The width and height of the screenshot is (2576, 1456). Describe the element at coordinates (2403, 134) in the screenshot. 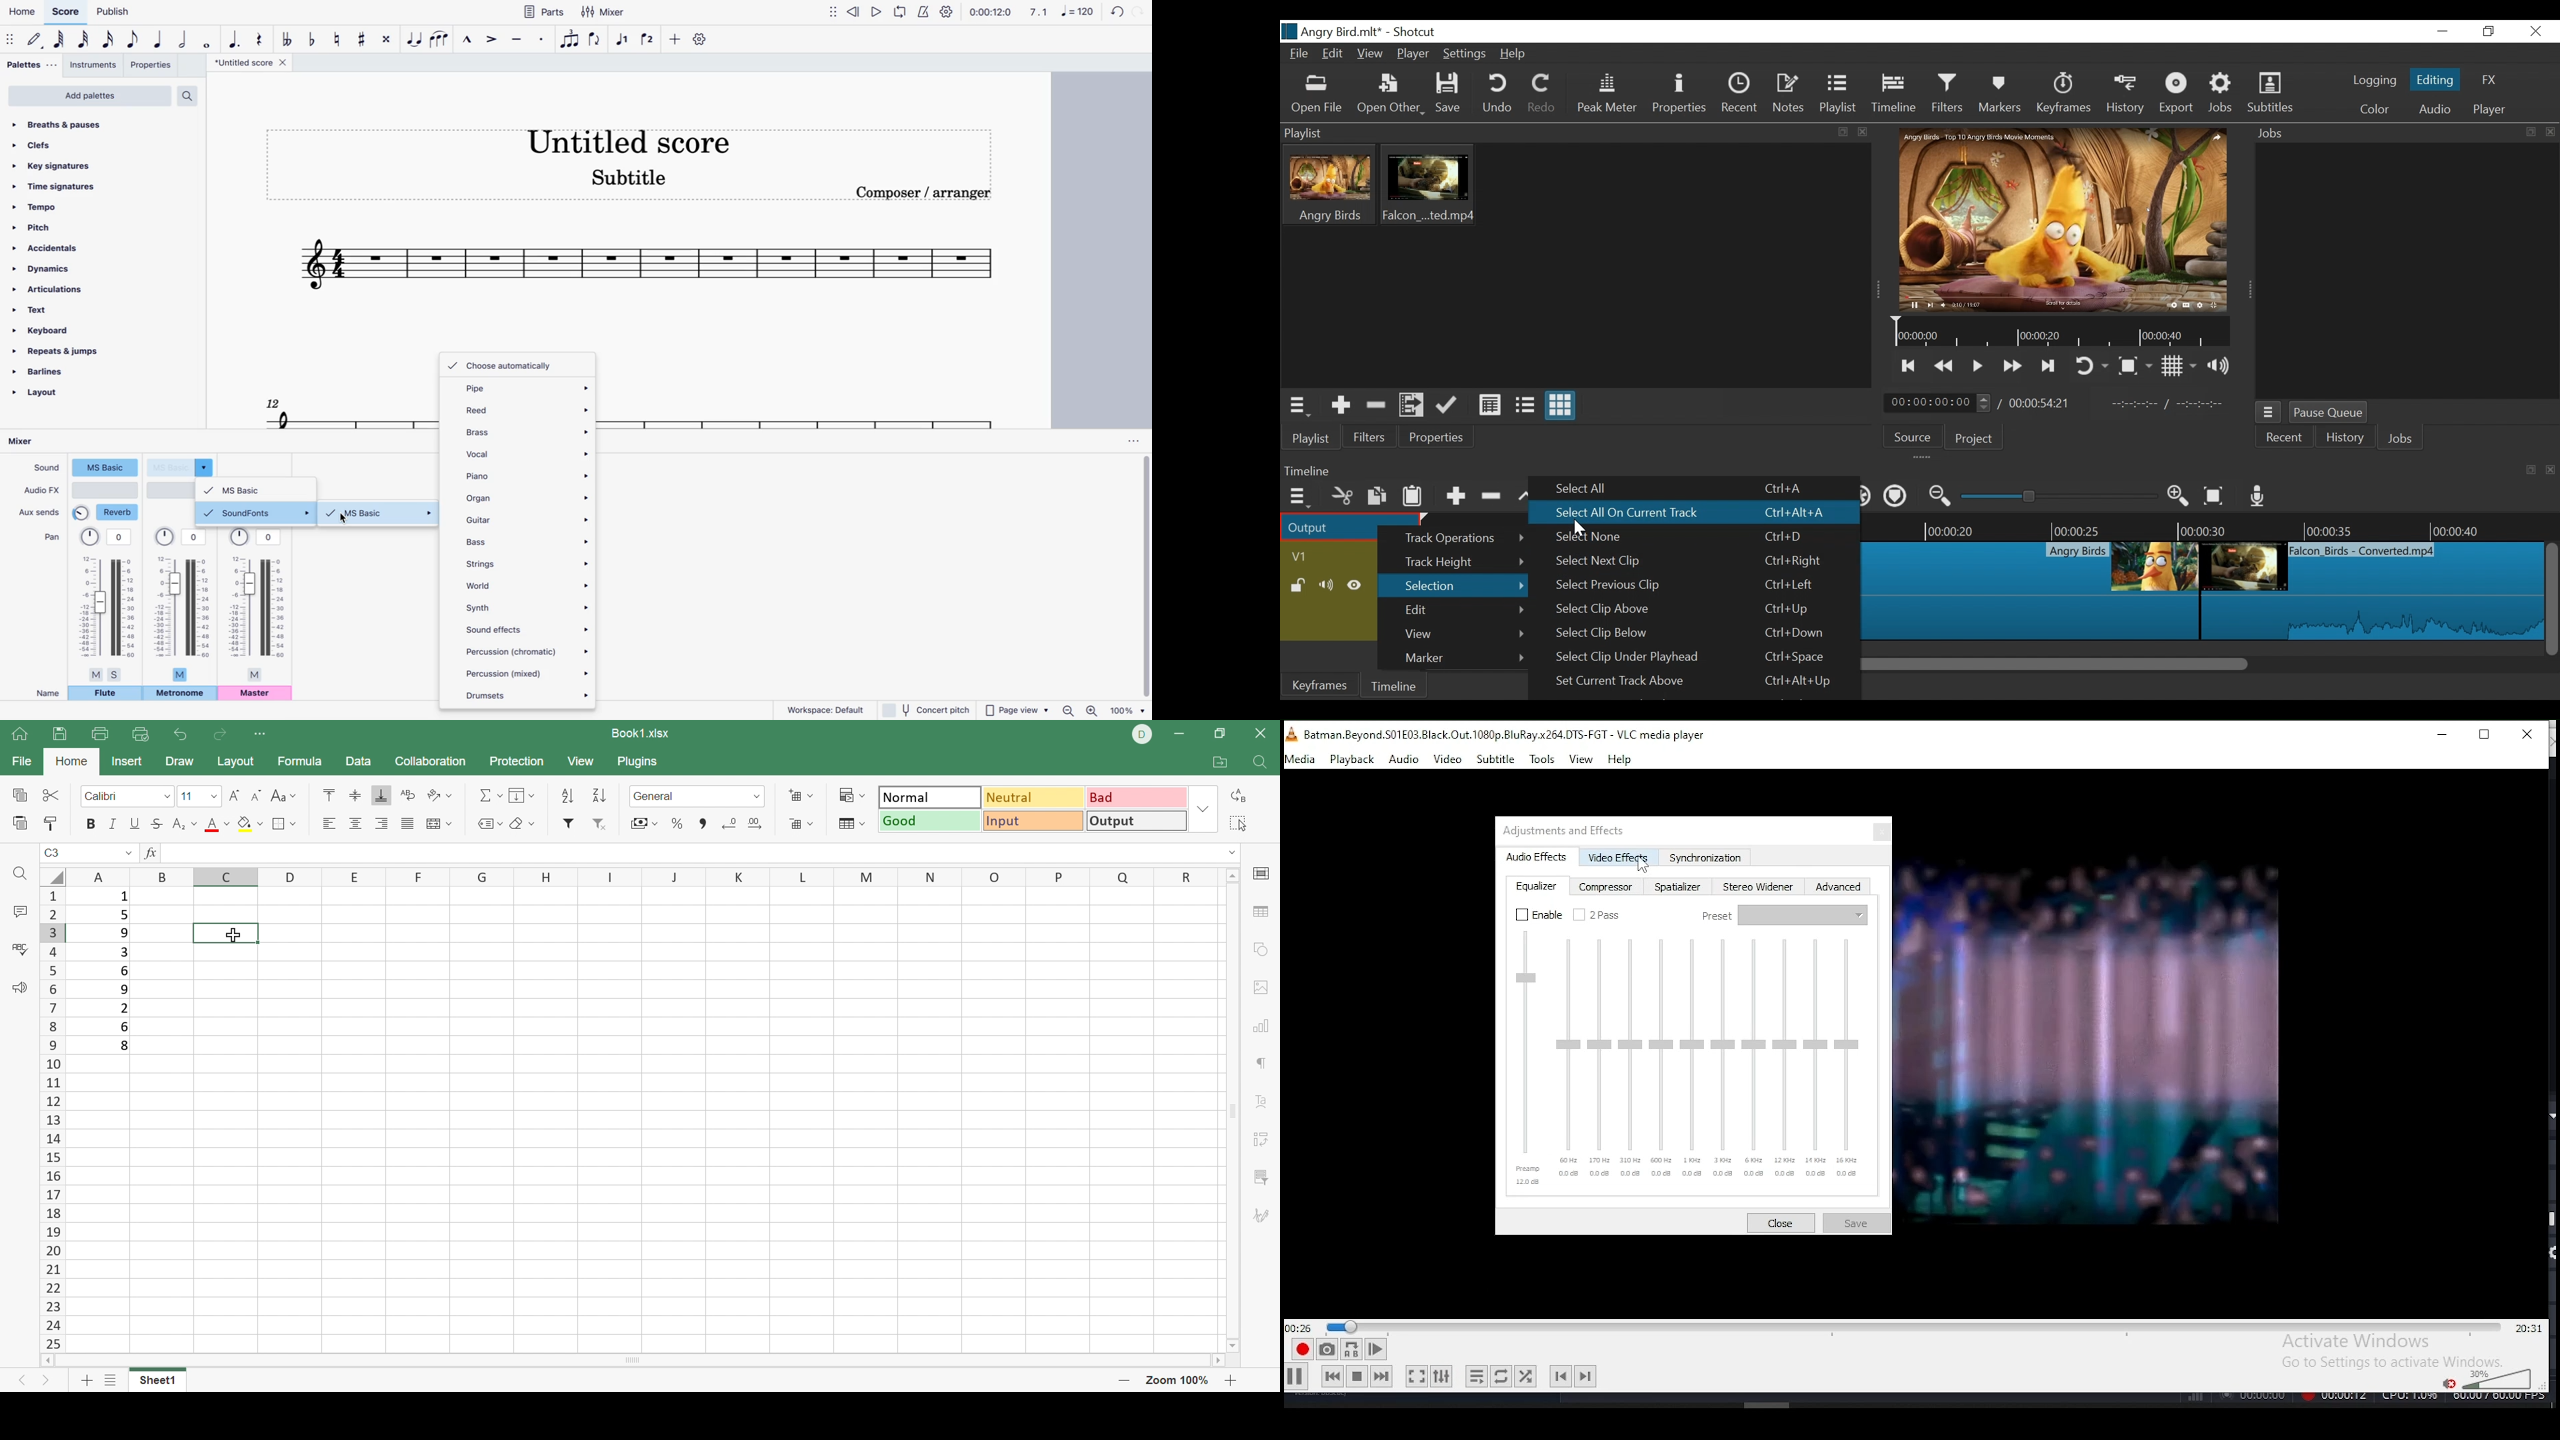

I see `Jobs Panel` at that location.